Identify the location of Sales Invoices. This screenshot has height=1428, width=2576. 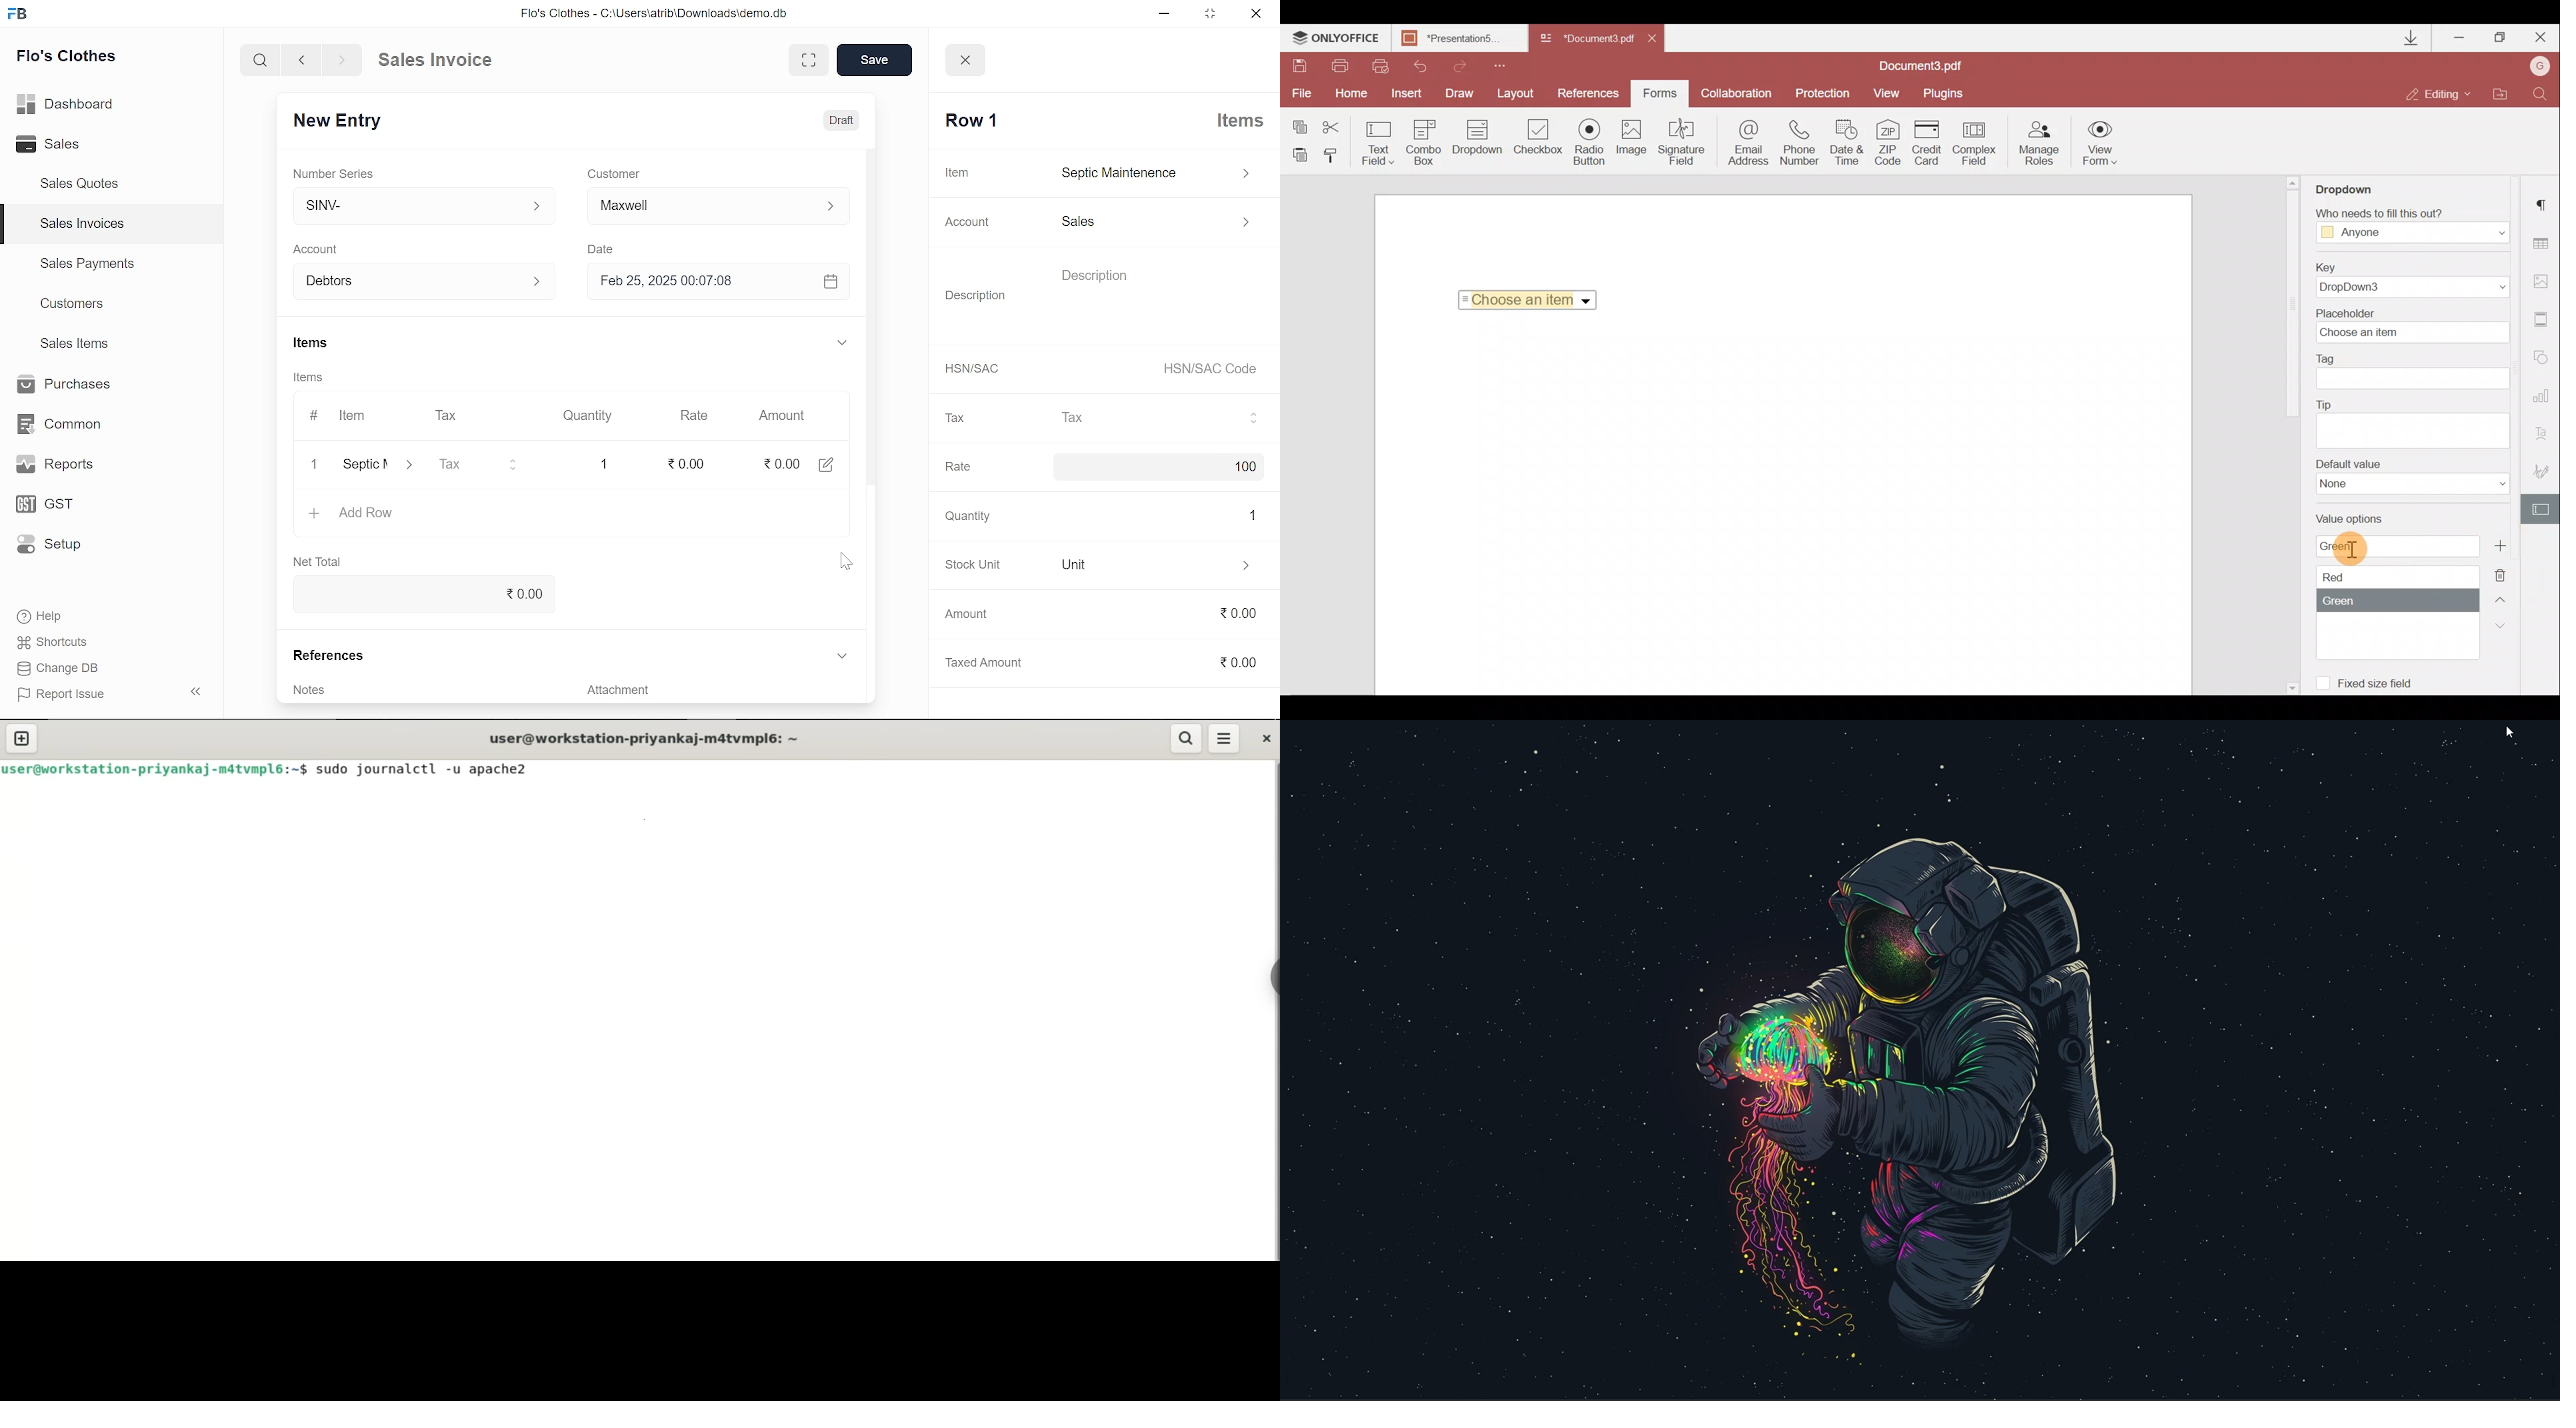
(82, 224).